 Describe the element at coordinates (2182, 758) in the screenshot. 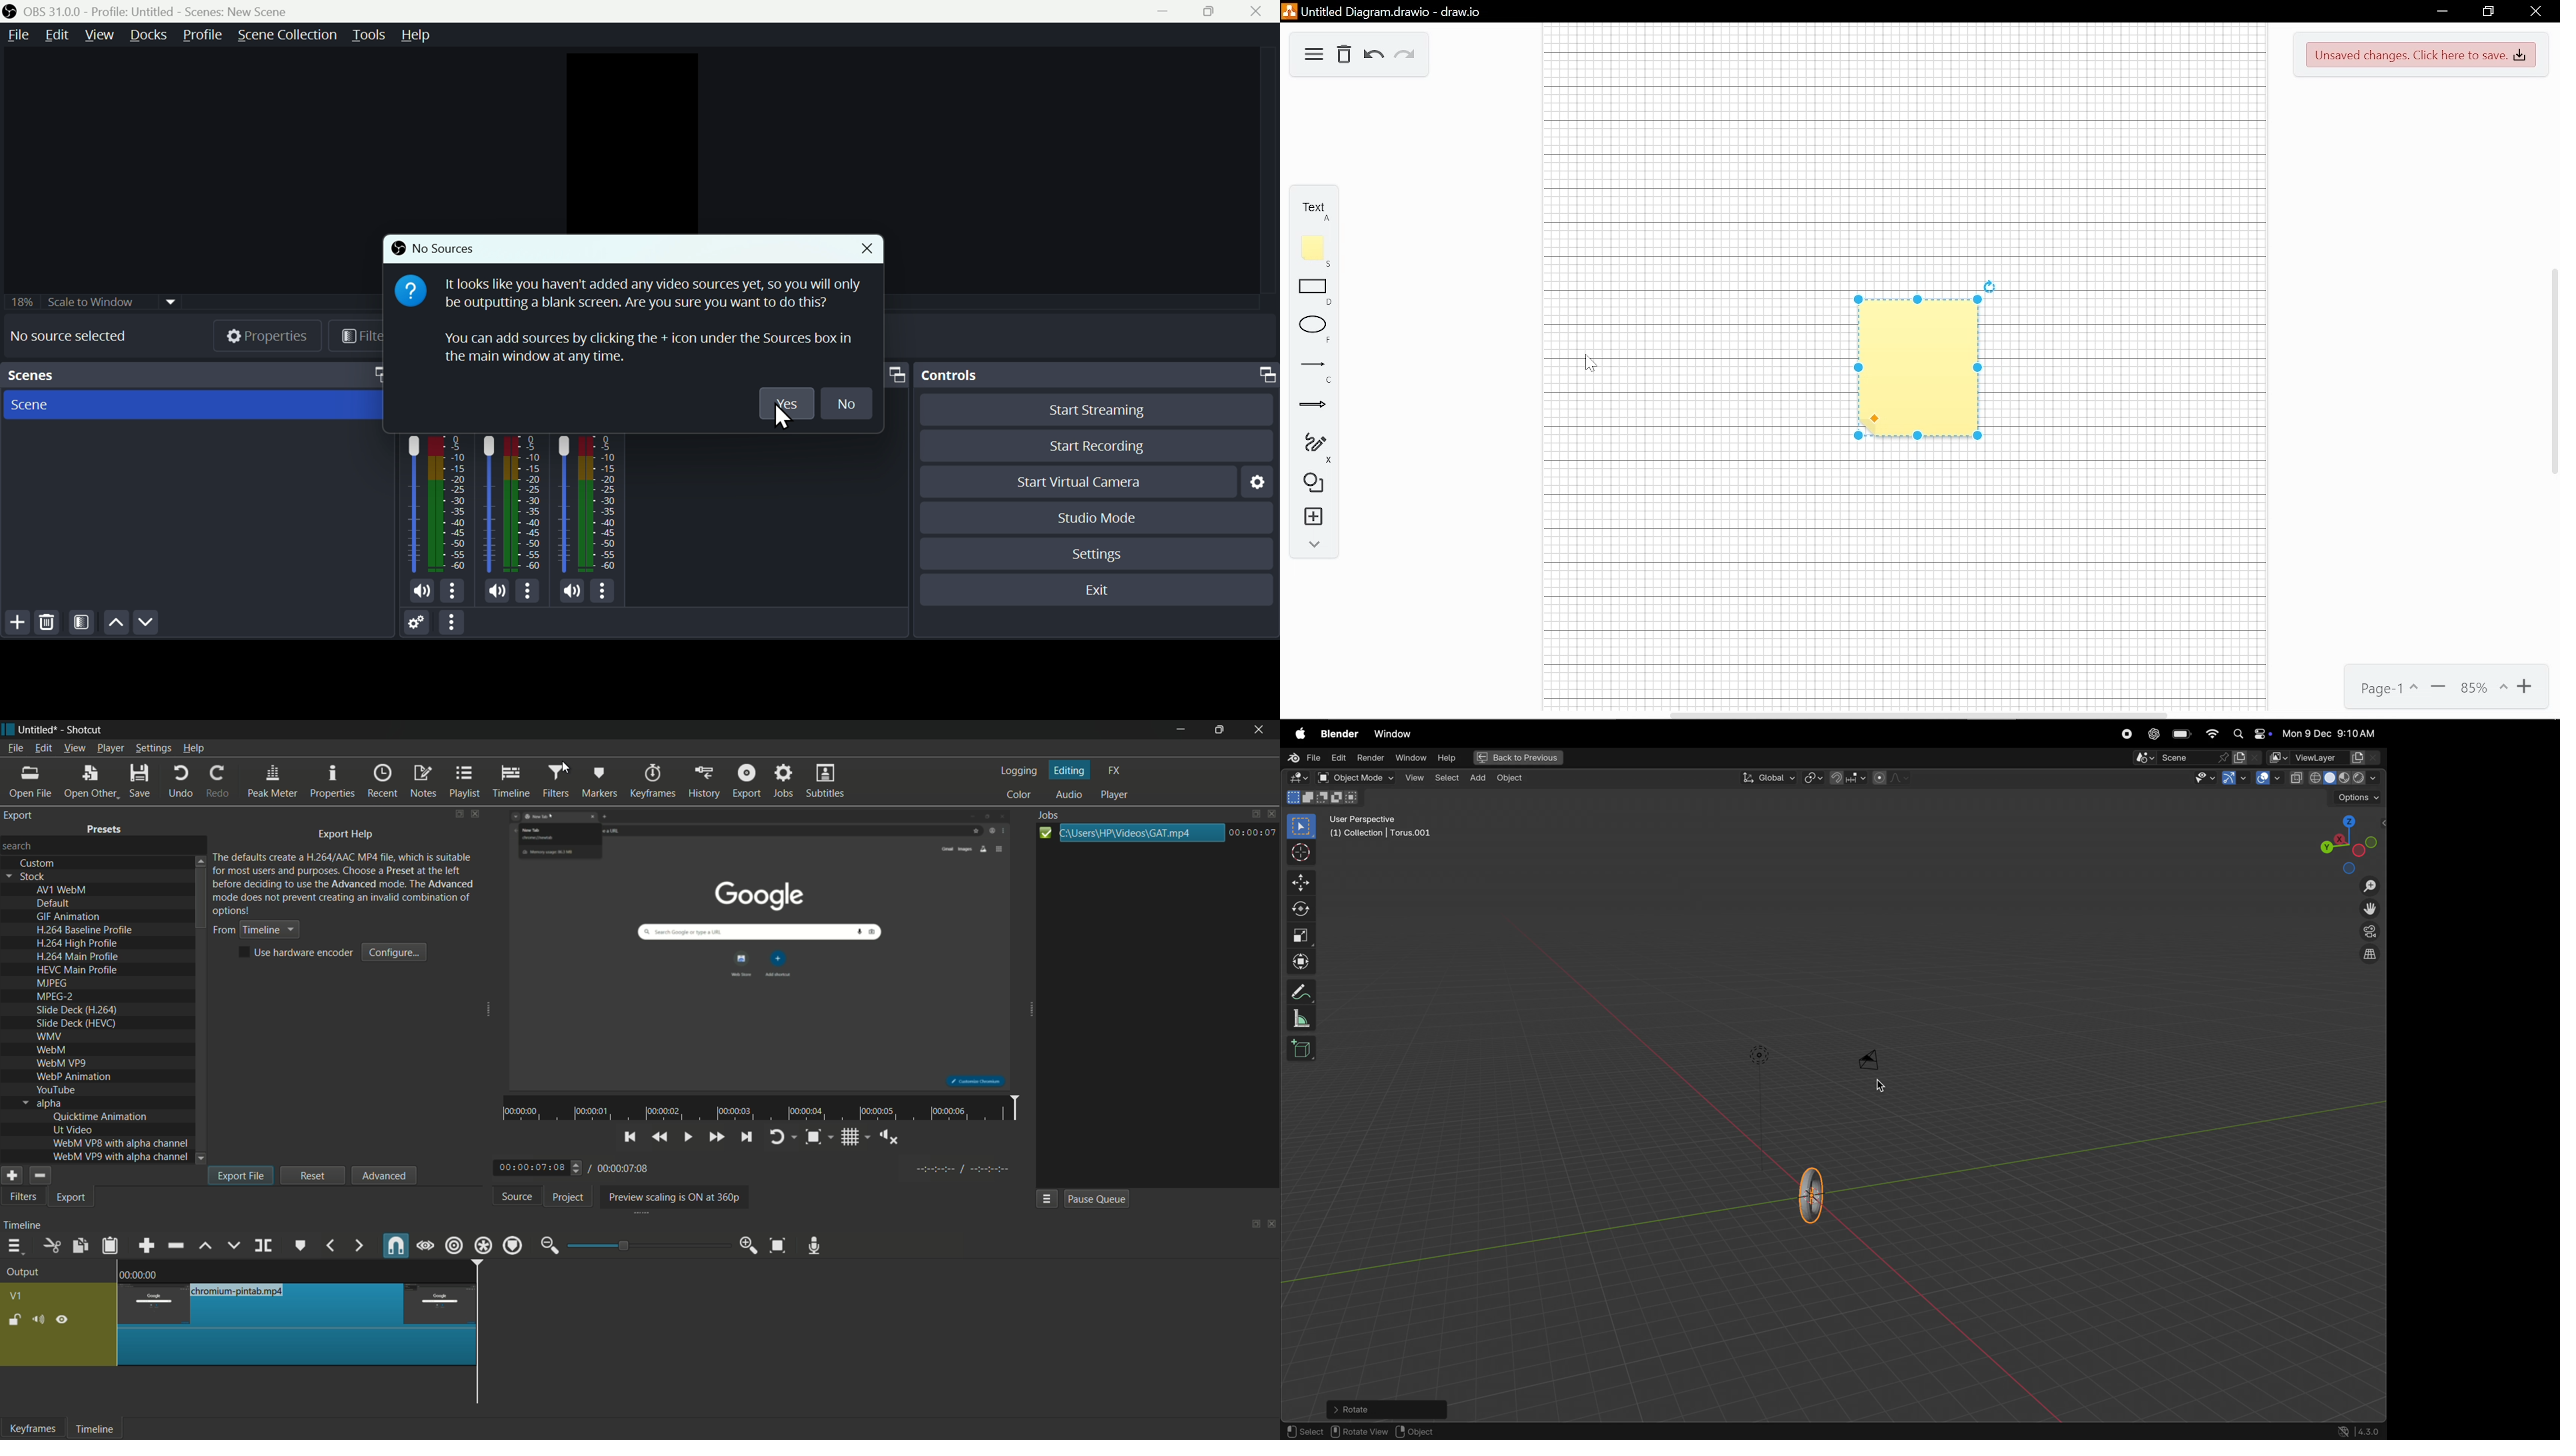

I see `scene` at that location.